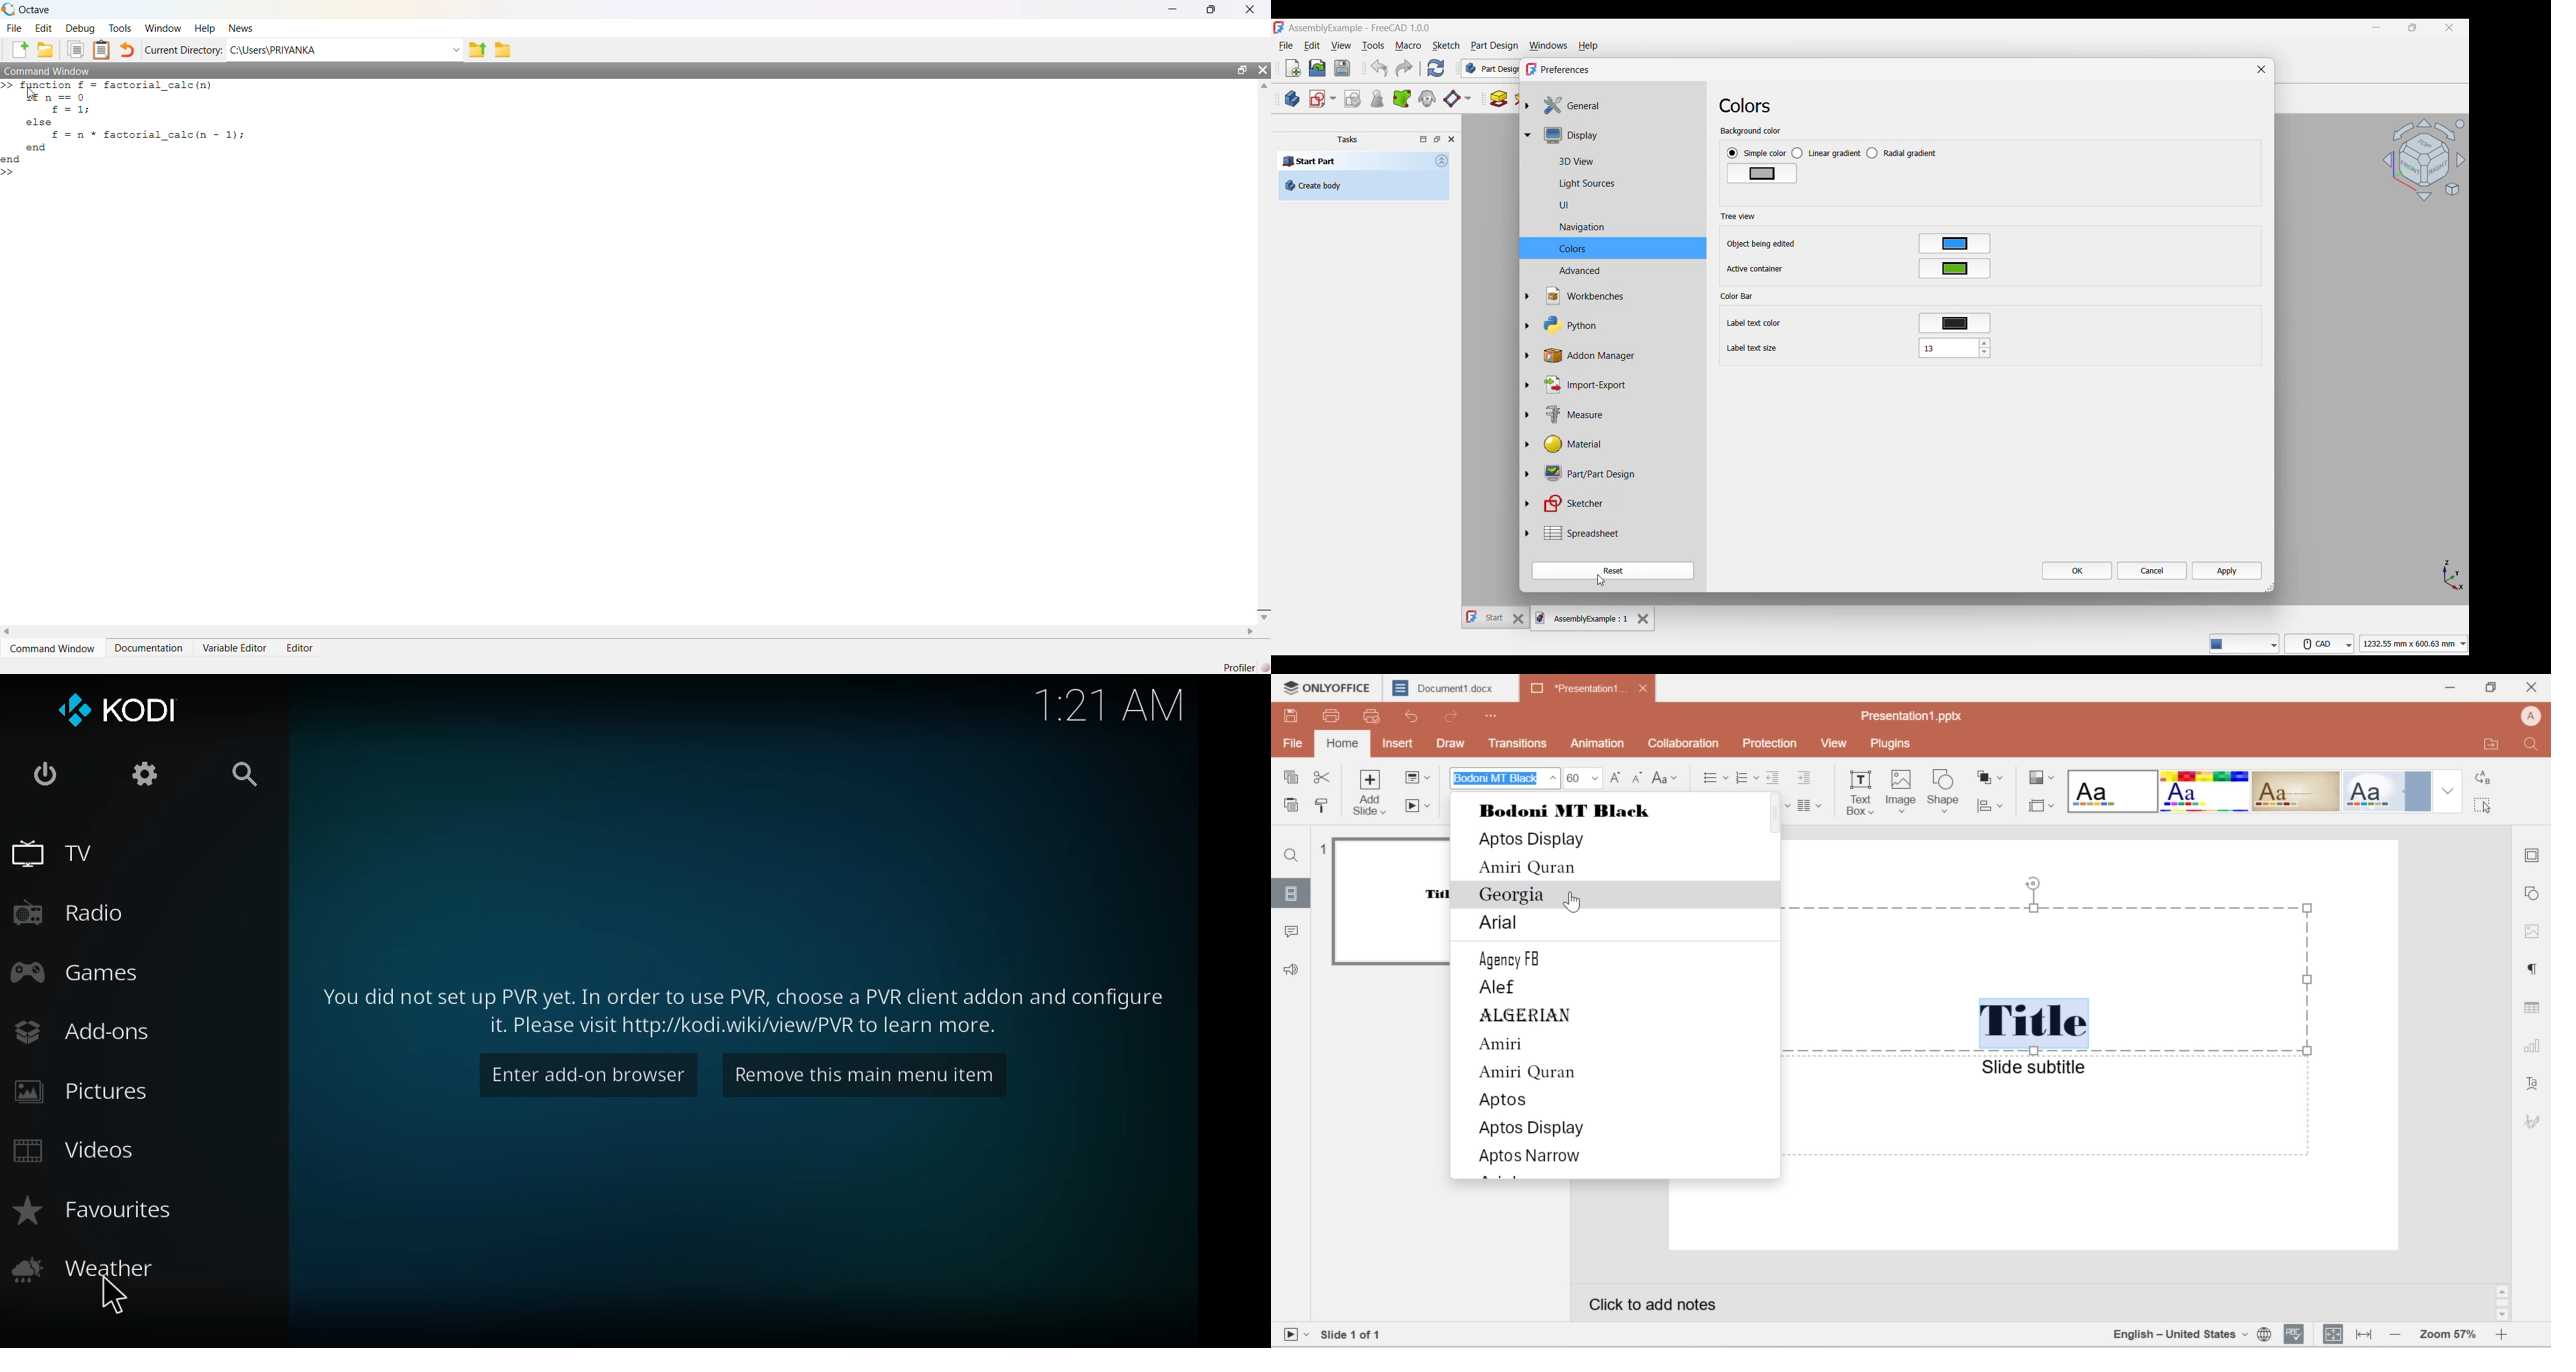 This screenshot has height=1372, width=2576. What do you see at coordinates (1860, 796) in the screenshot?
I see `text box` at bounding box center [1860, 796].